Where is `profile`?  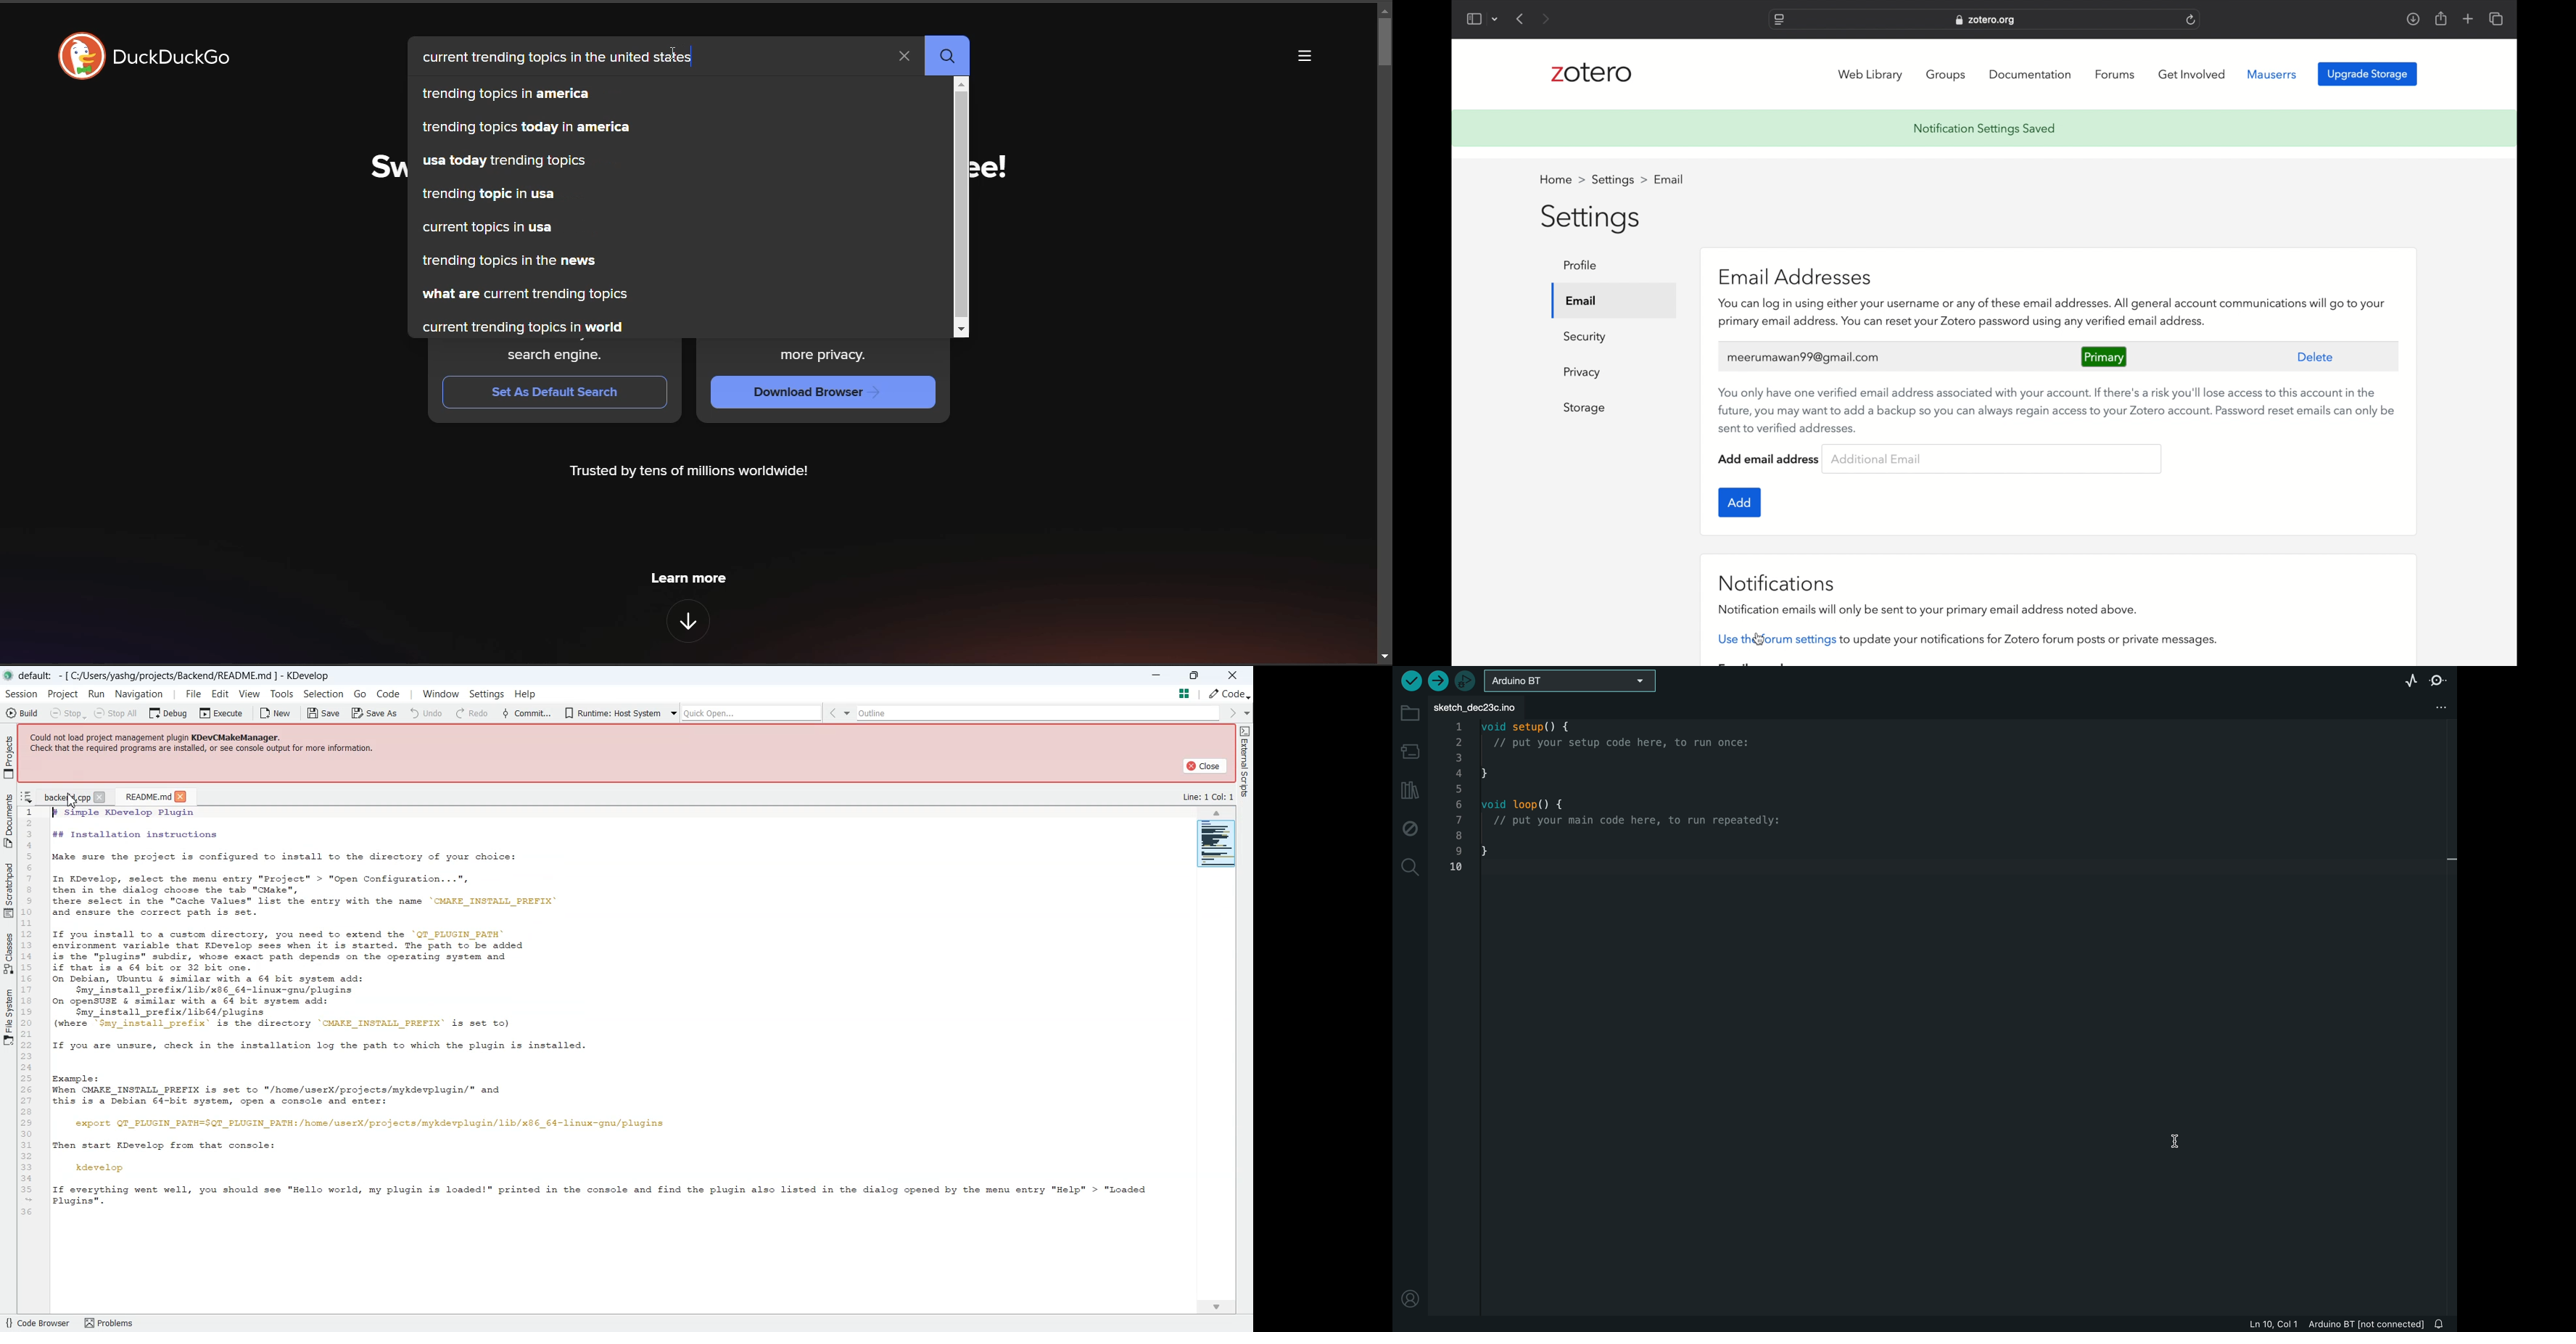
profile is located at coordinates (1581, 266).